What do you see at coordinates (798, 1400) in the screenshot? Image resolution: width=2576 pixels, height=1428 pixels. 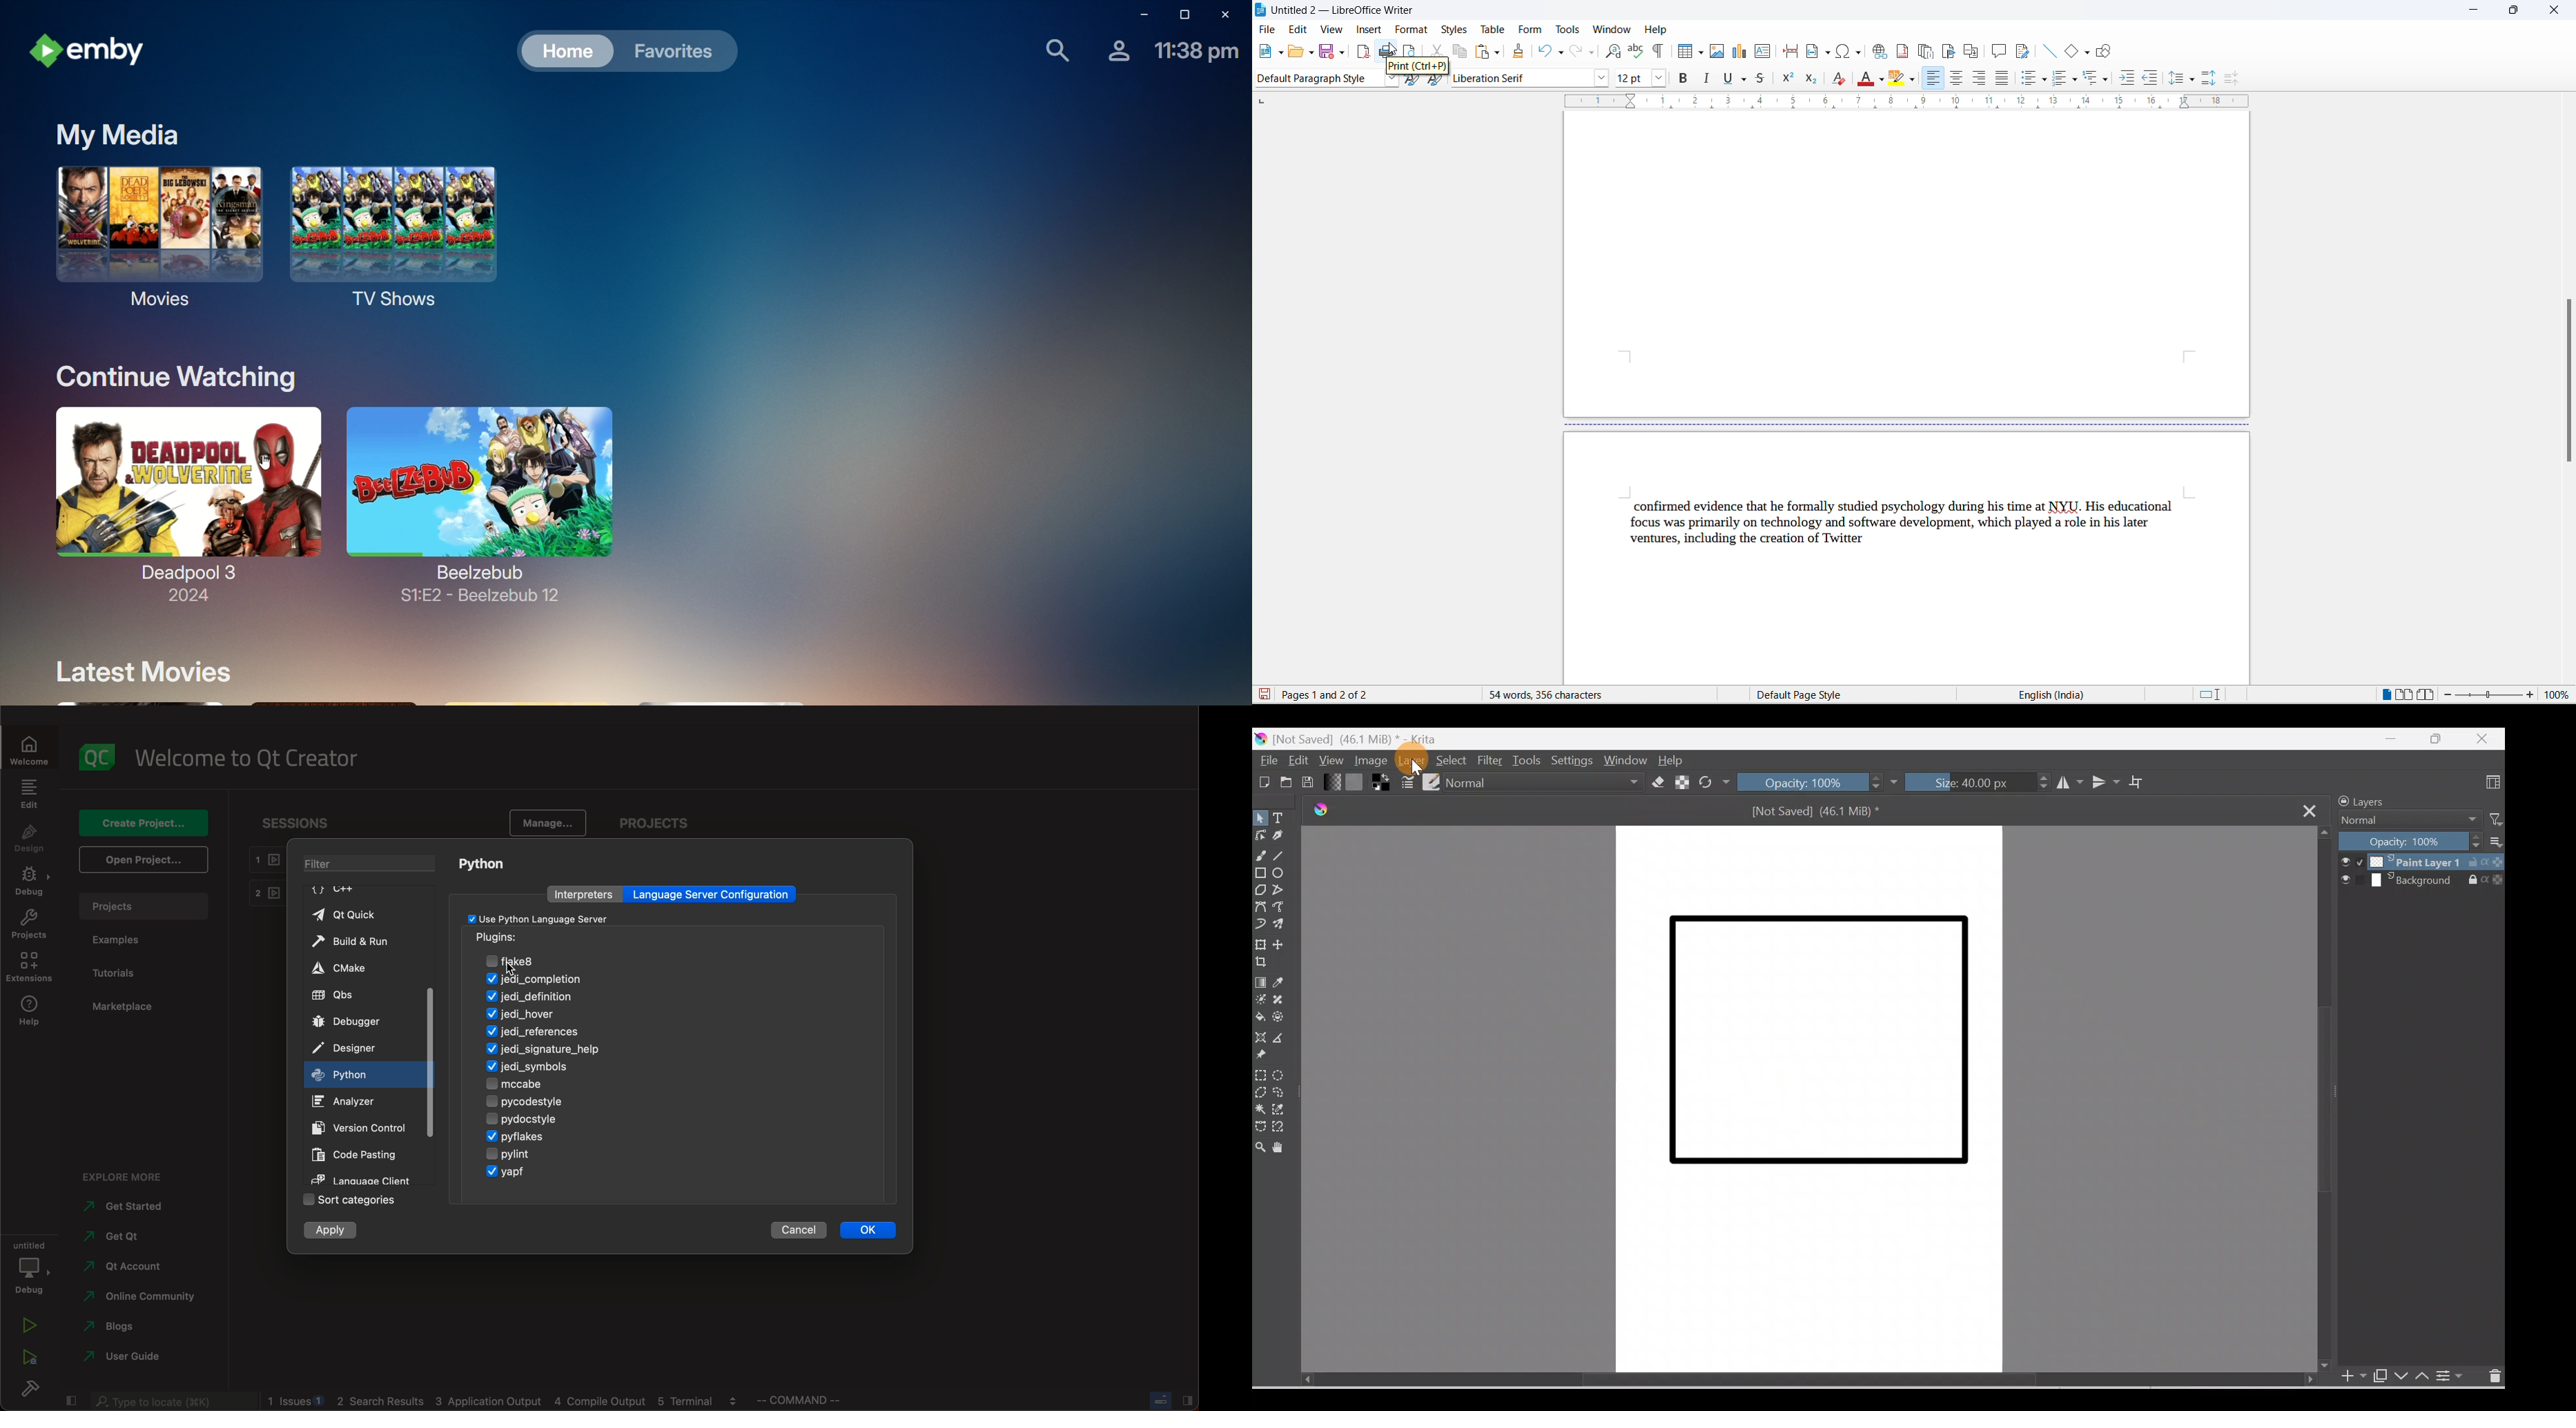 I see `command` at bounding box center [798, 1400].